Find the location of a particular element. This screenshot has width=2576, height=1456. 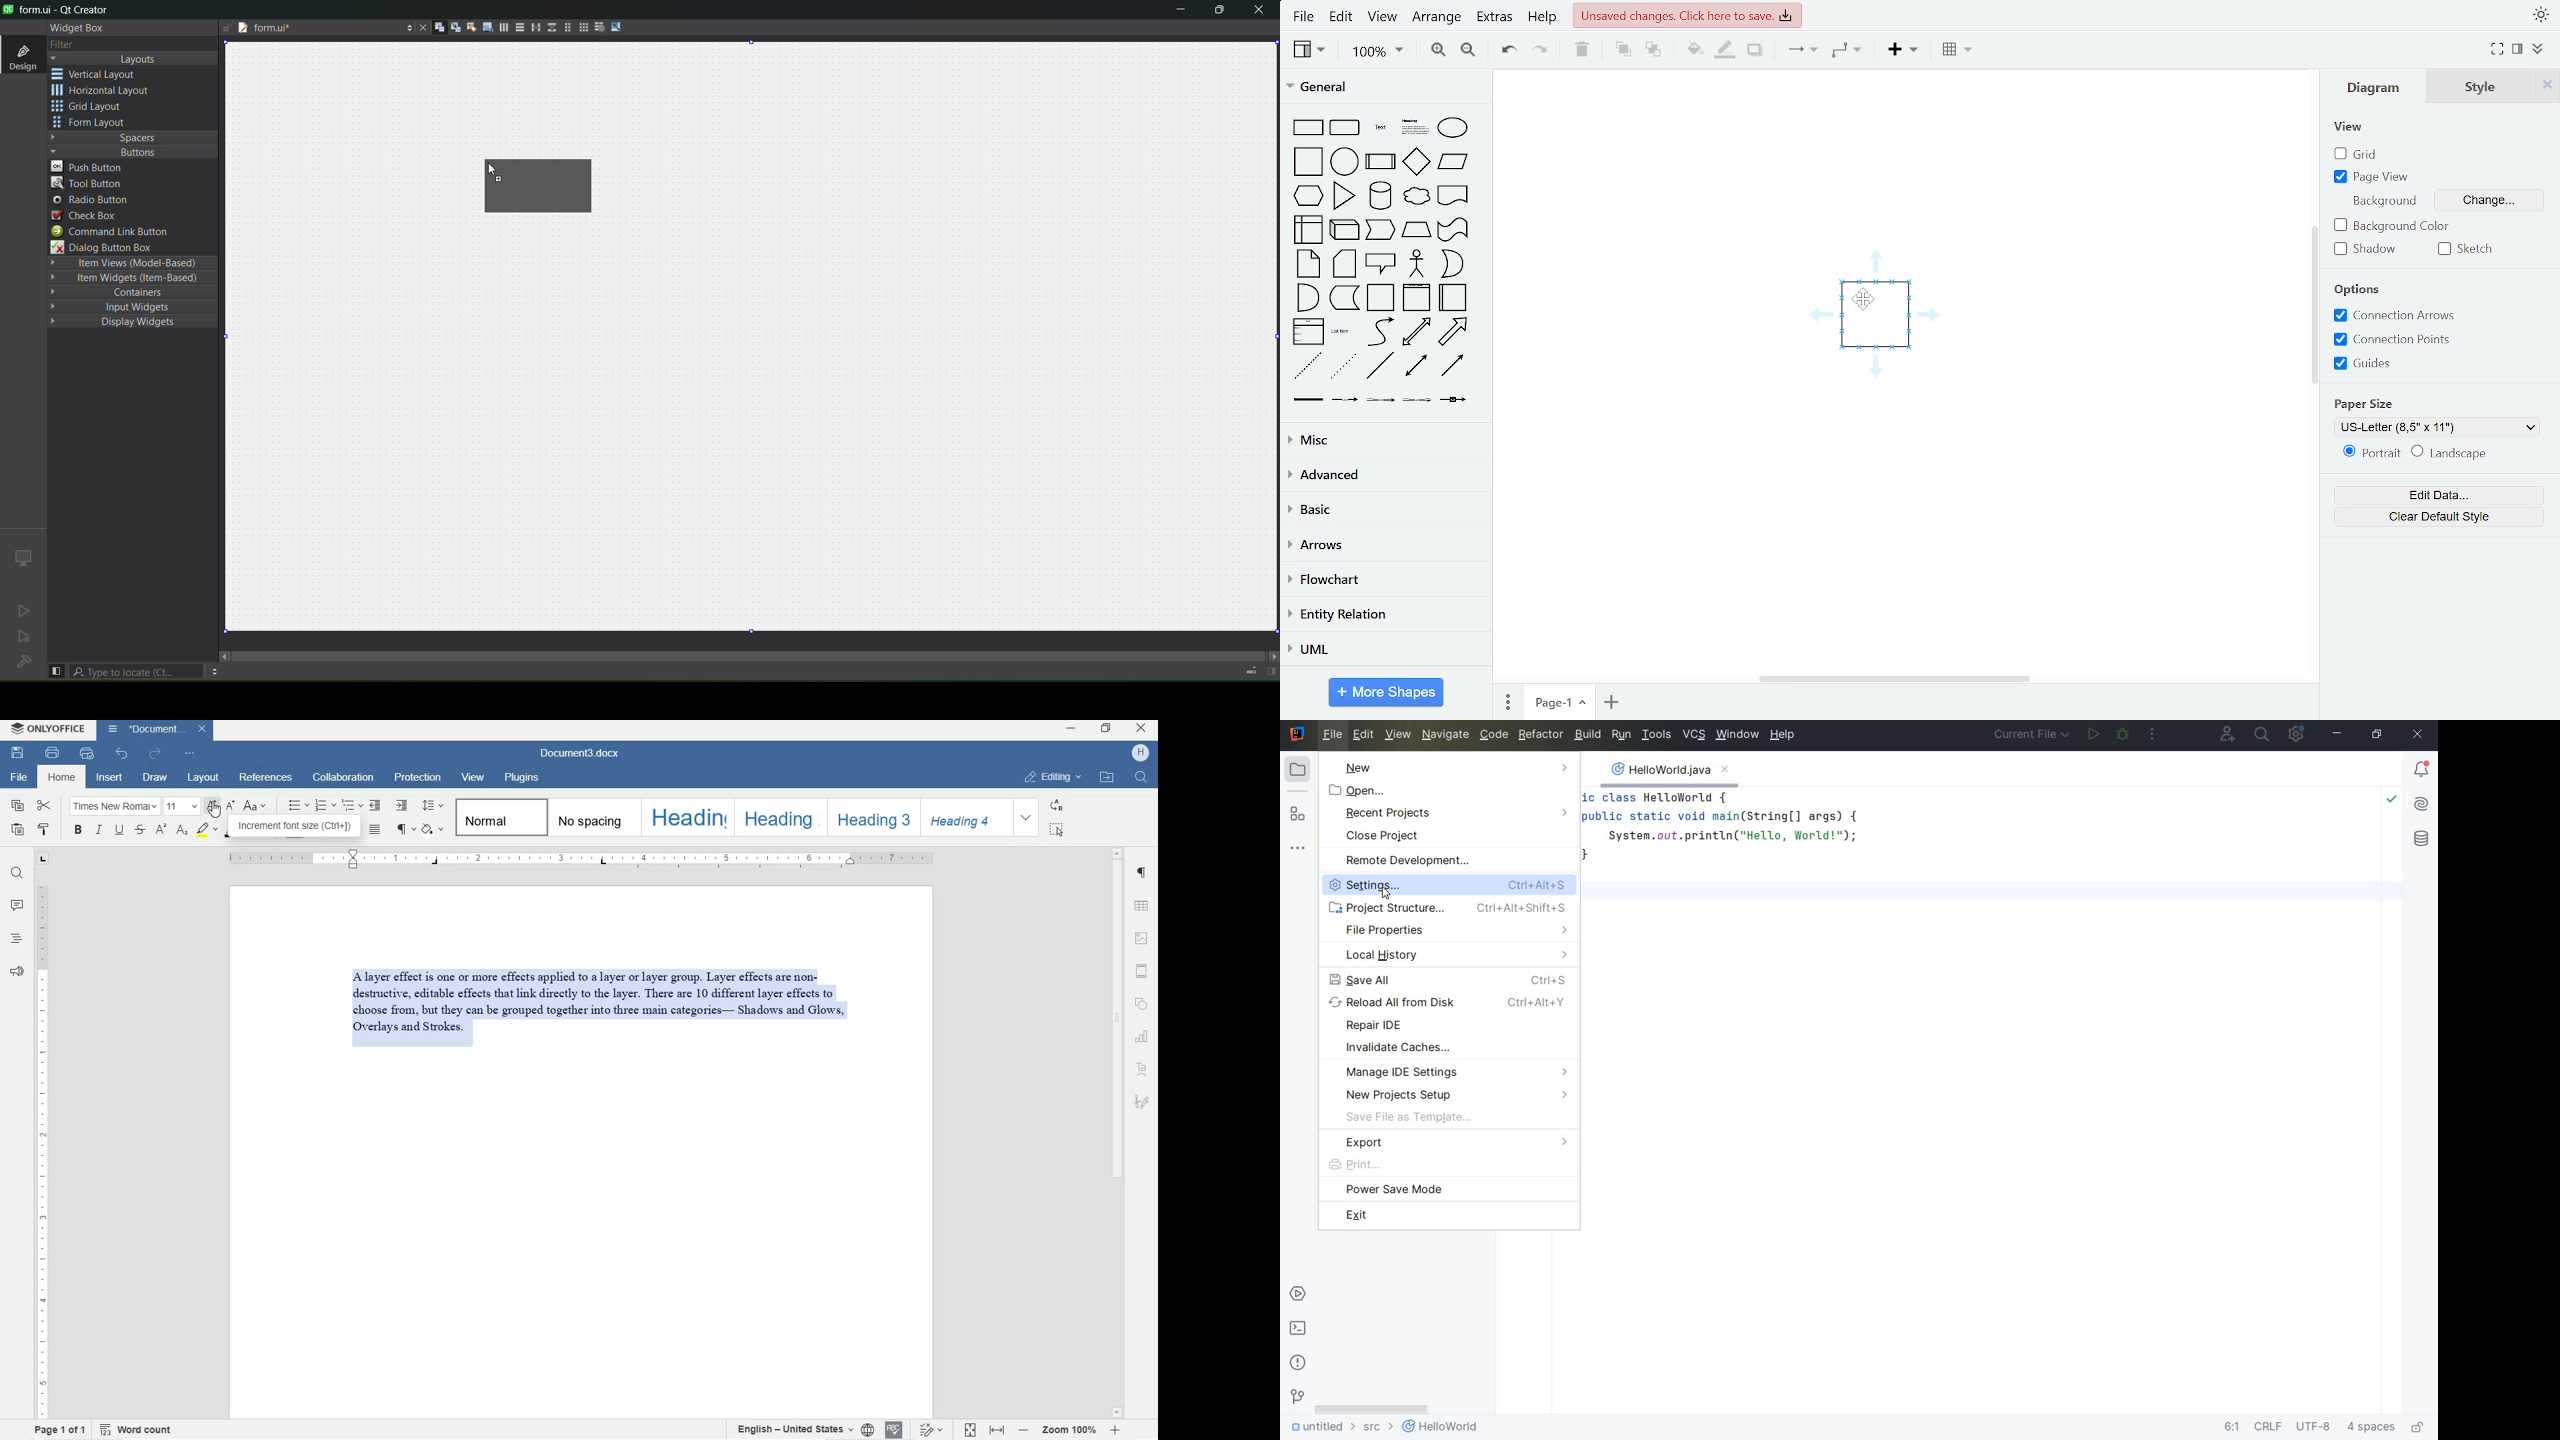

HEADING 2 is located at coordinates (779, 817).